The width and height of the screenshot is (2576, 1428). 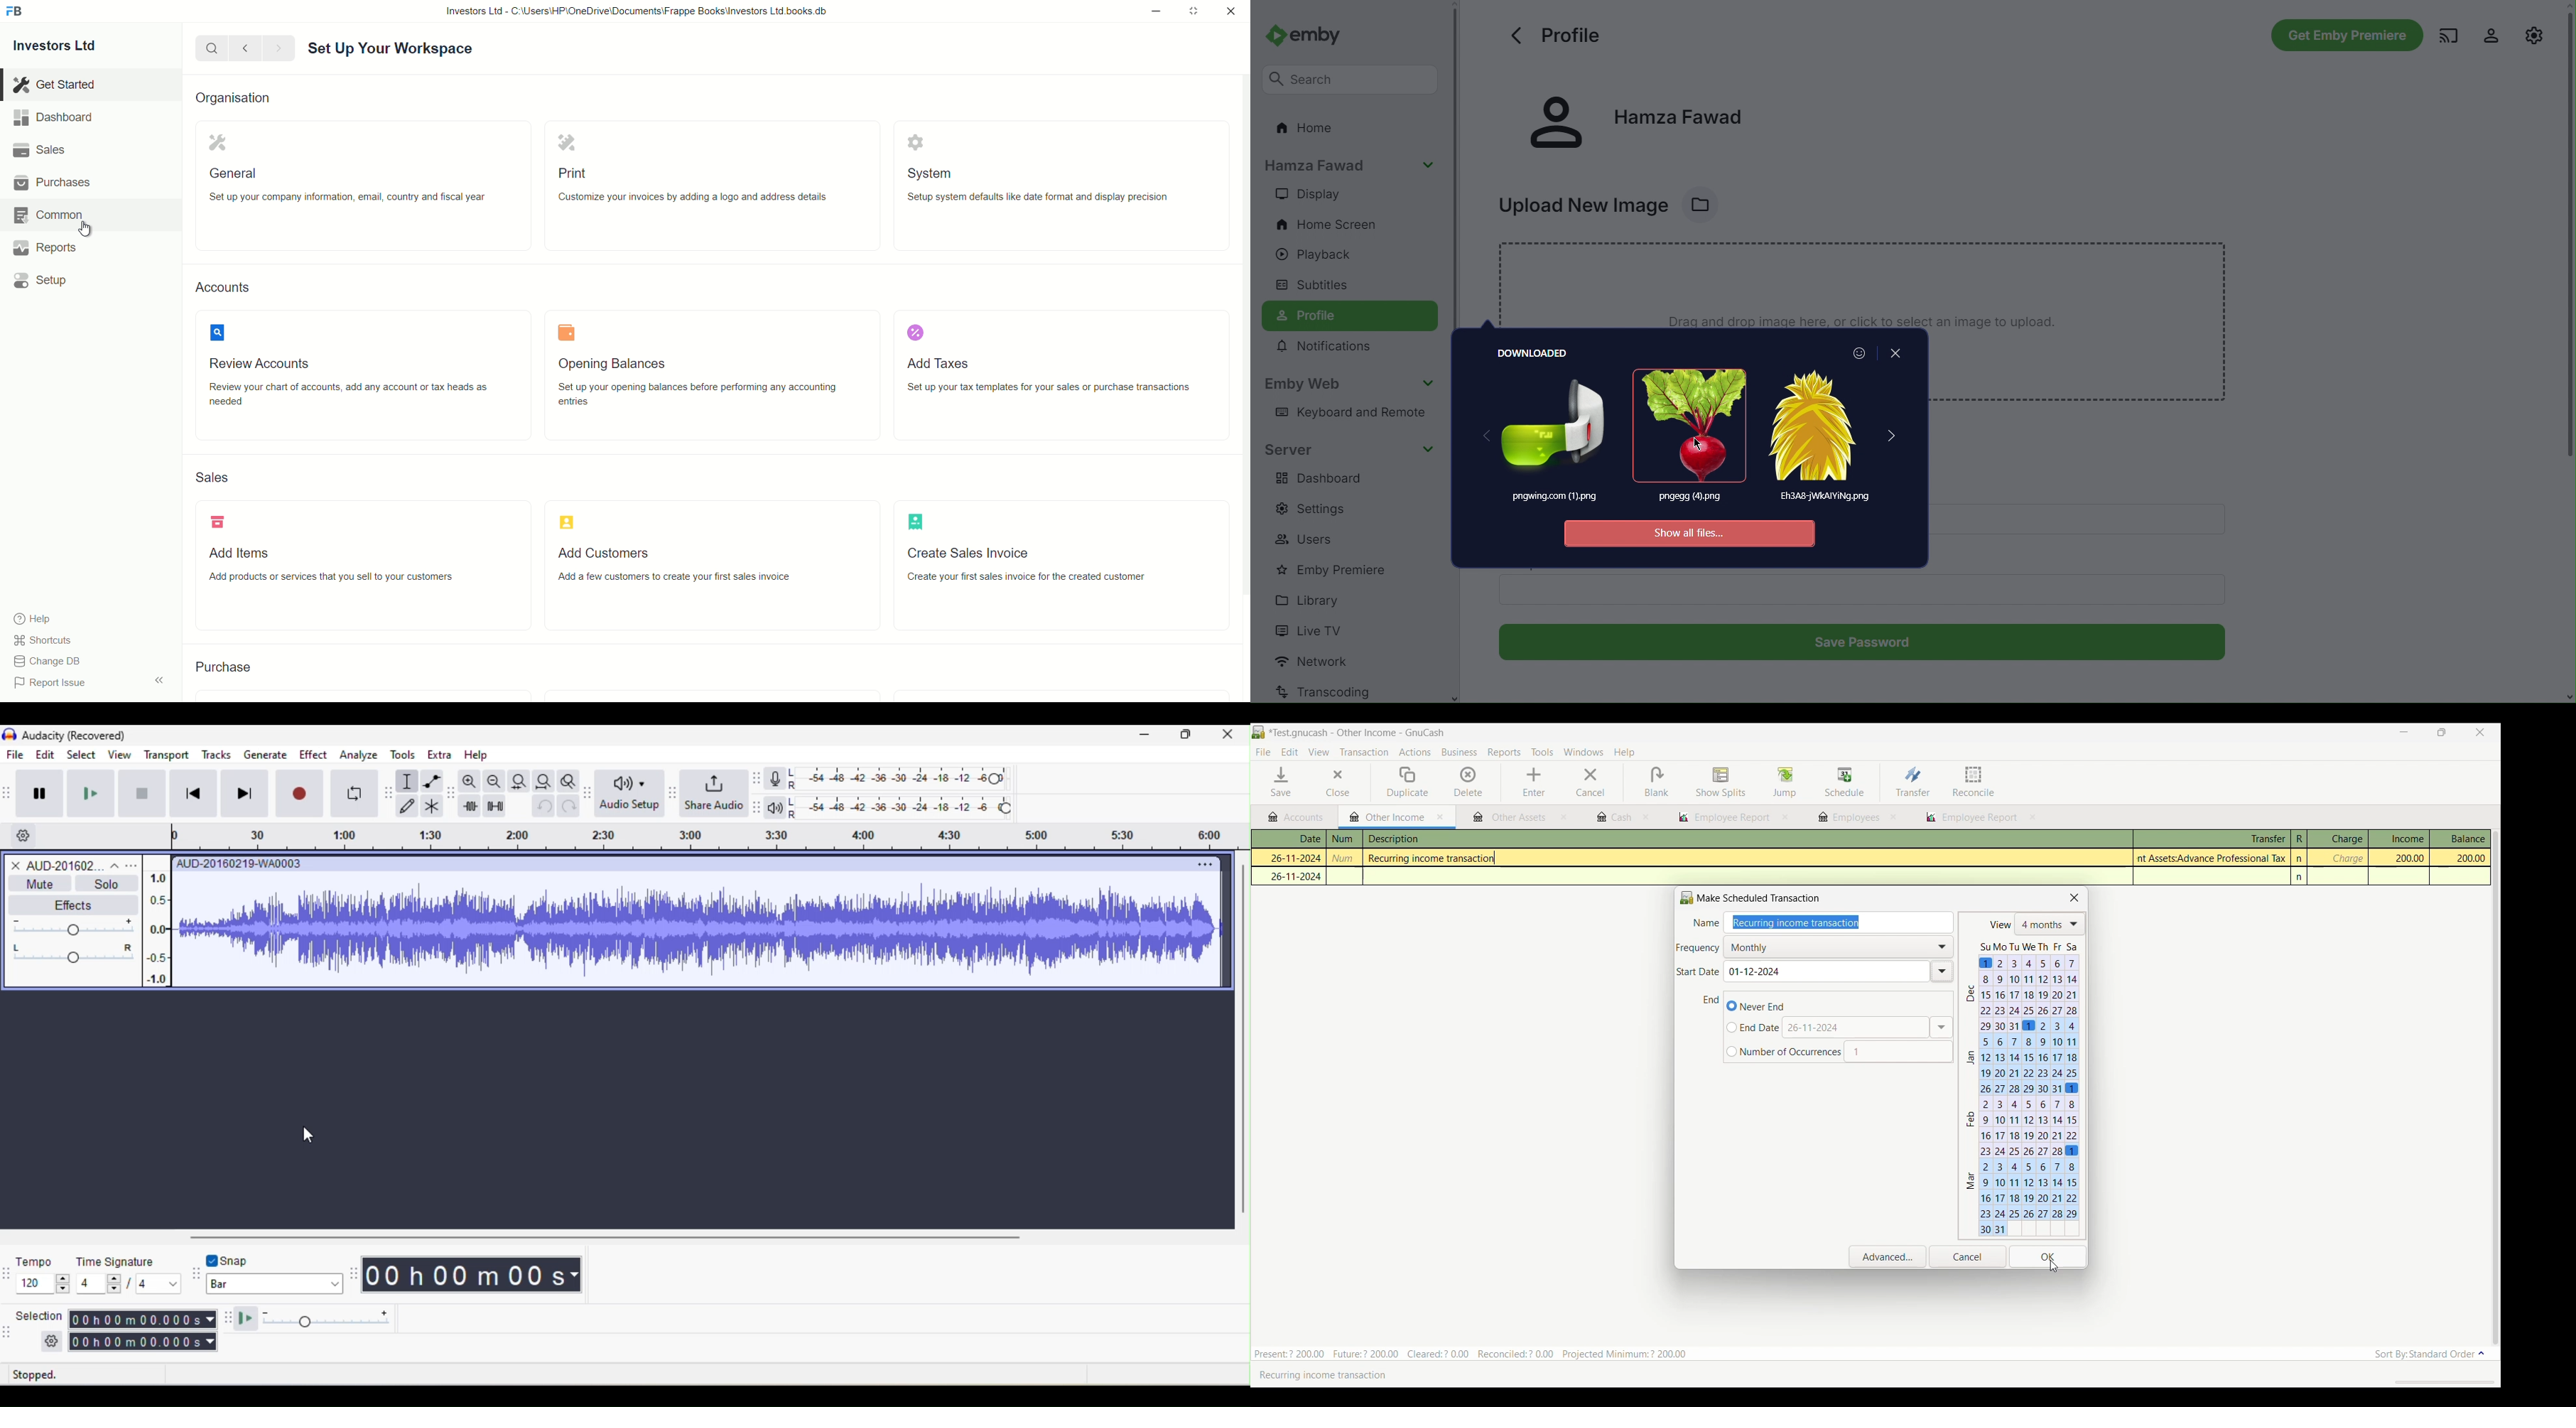 What do you see at coordinates (106, 883) in the screenshot?
I see `solo` at bounding box center [106, 883].